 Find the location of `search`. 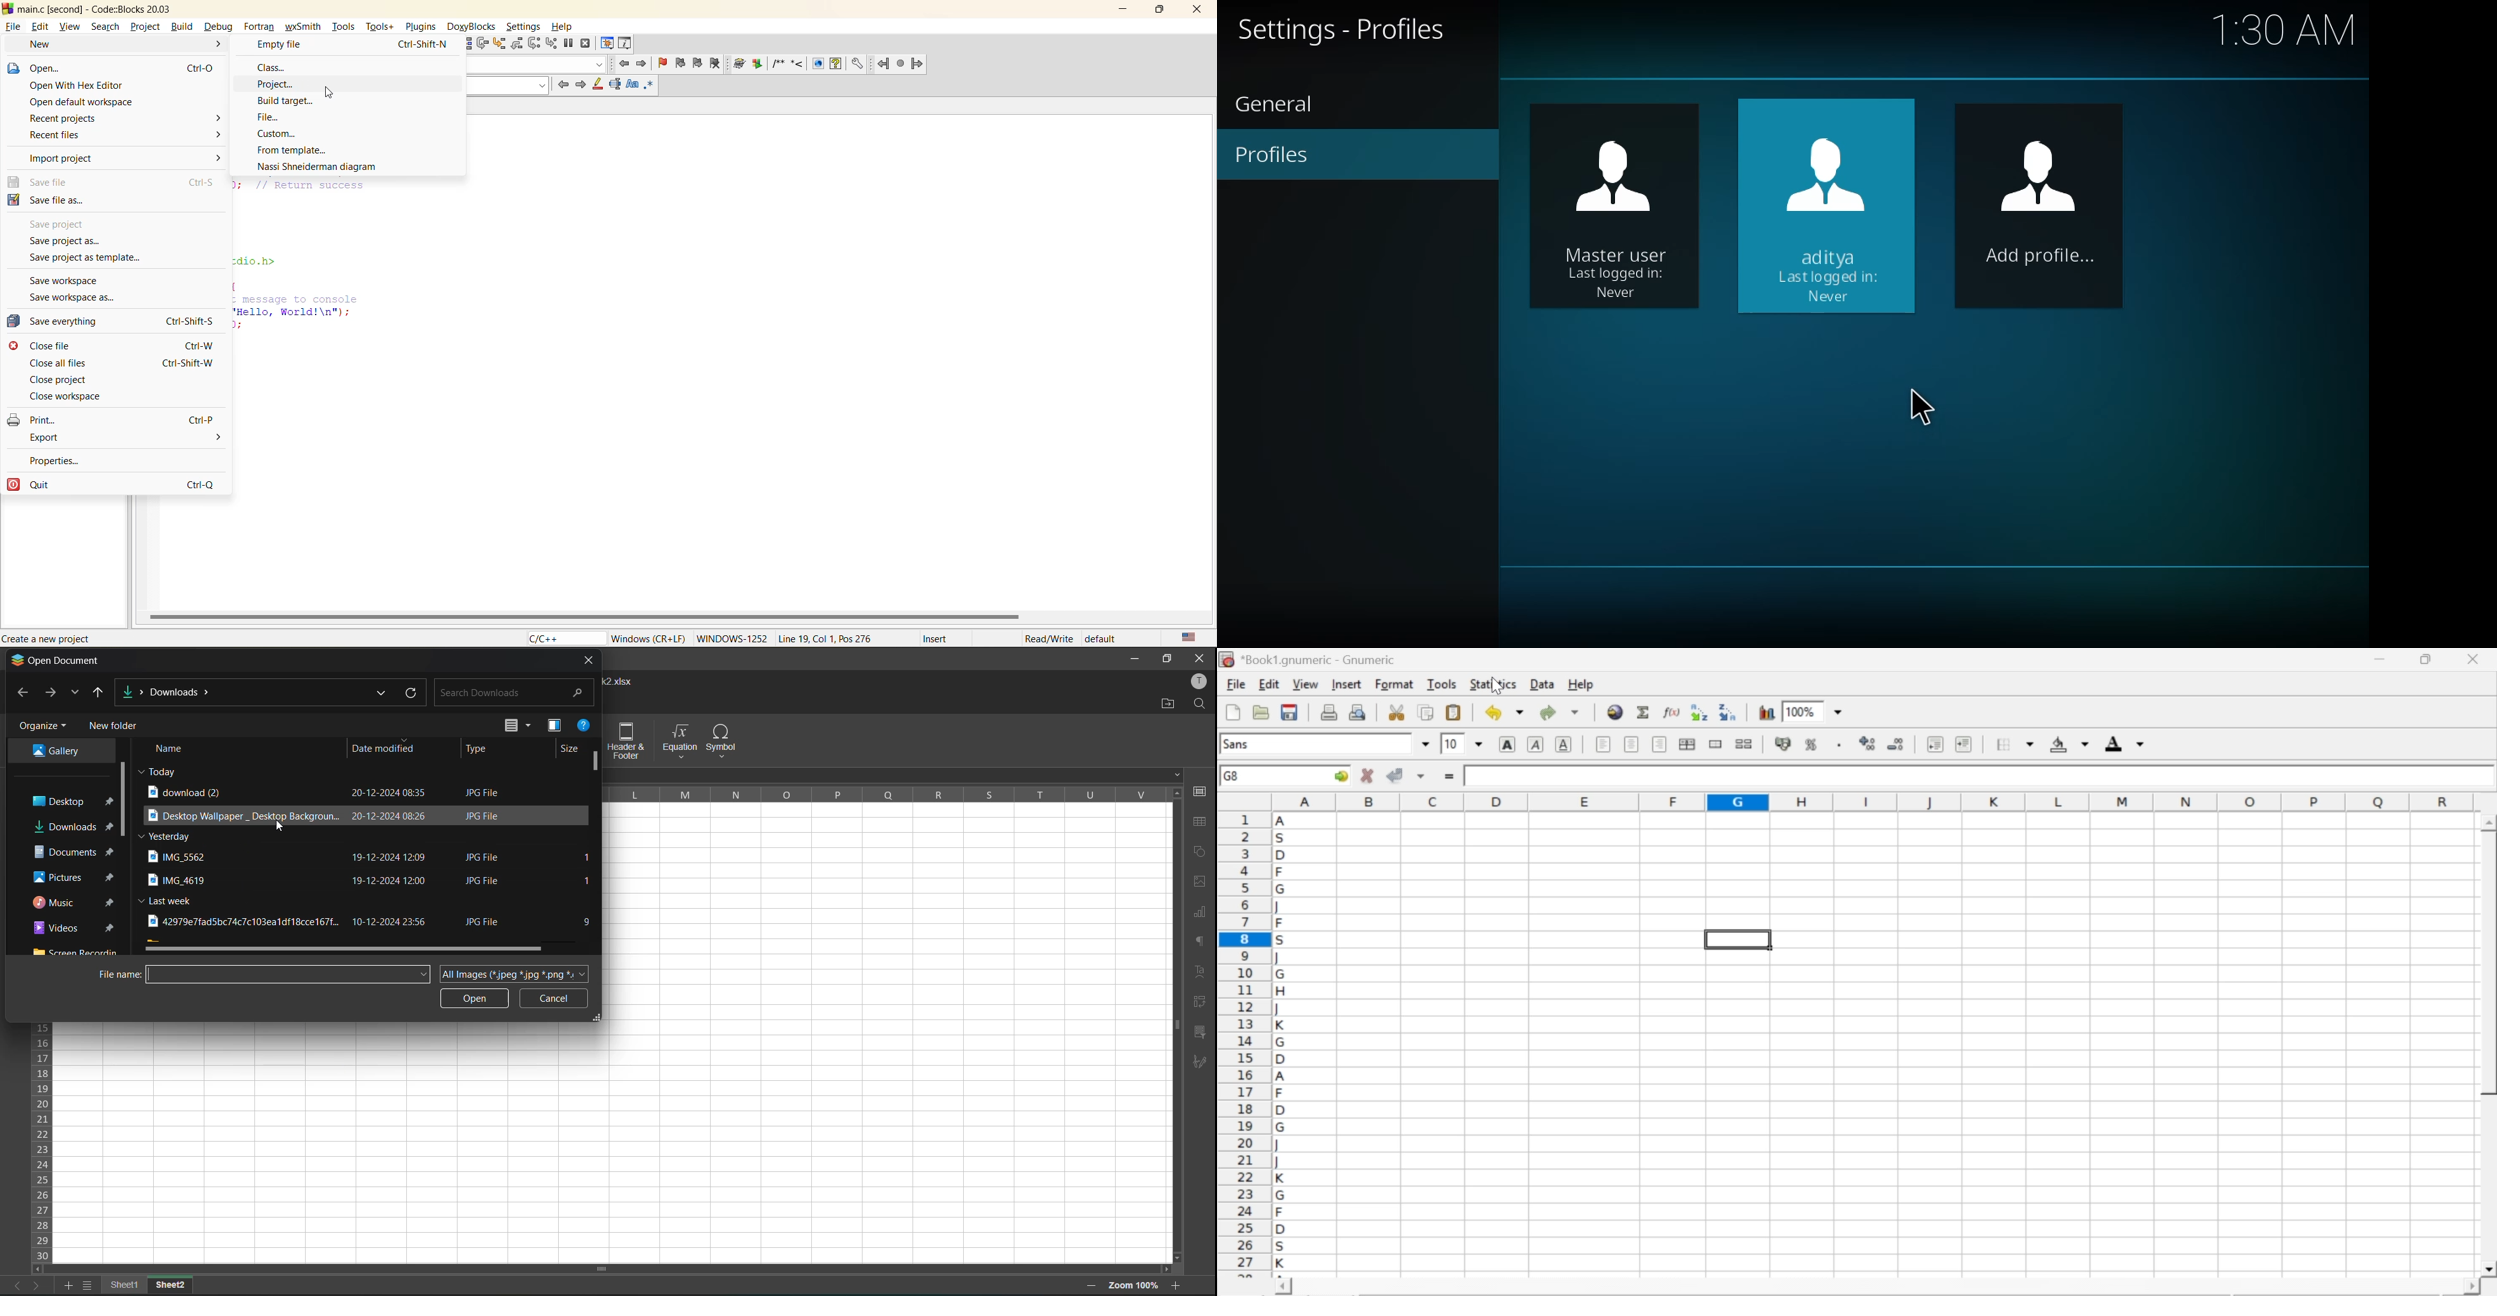

search is located at coordinates (509, 86).